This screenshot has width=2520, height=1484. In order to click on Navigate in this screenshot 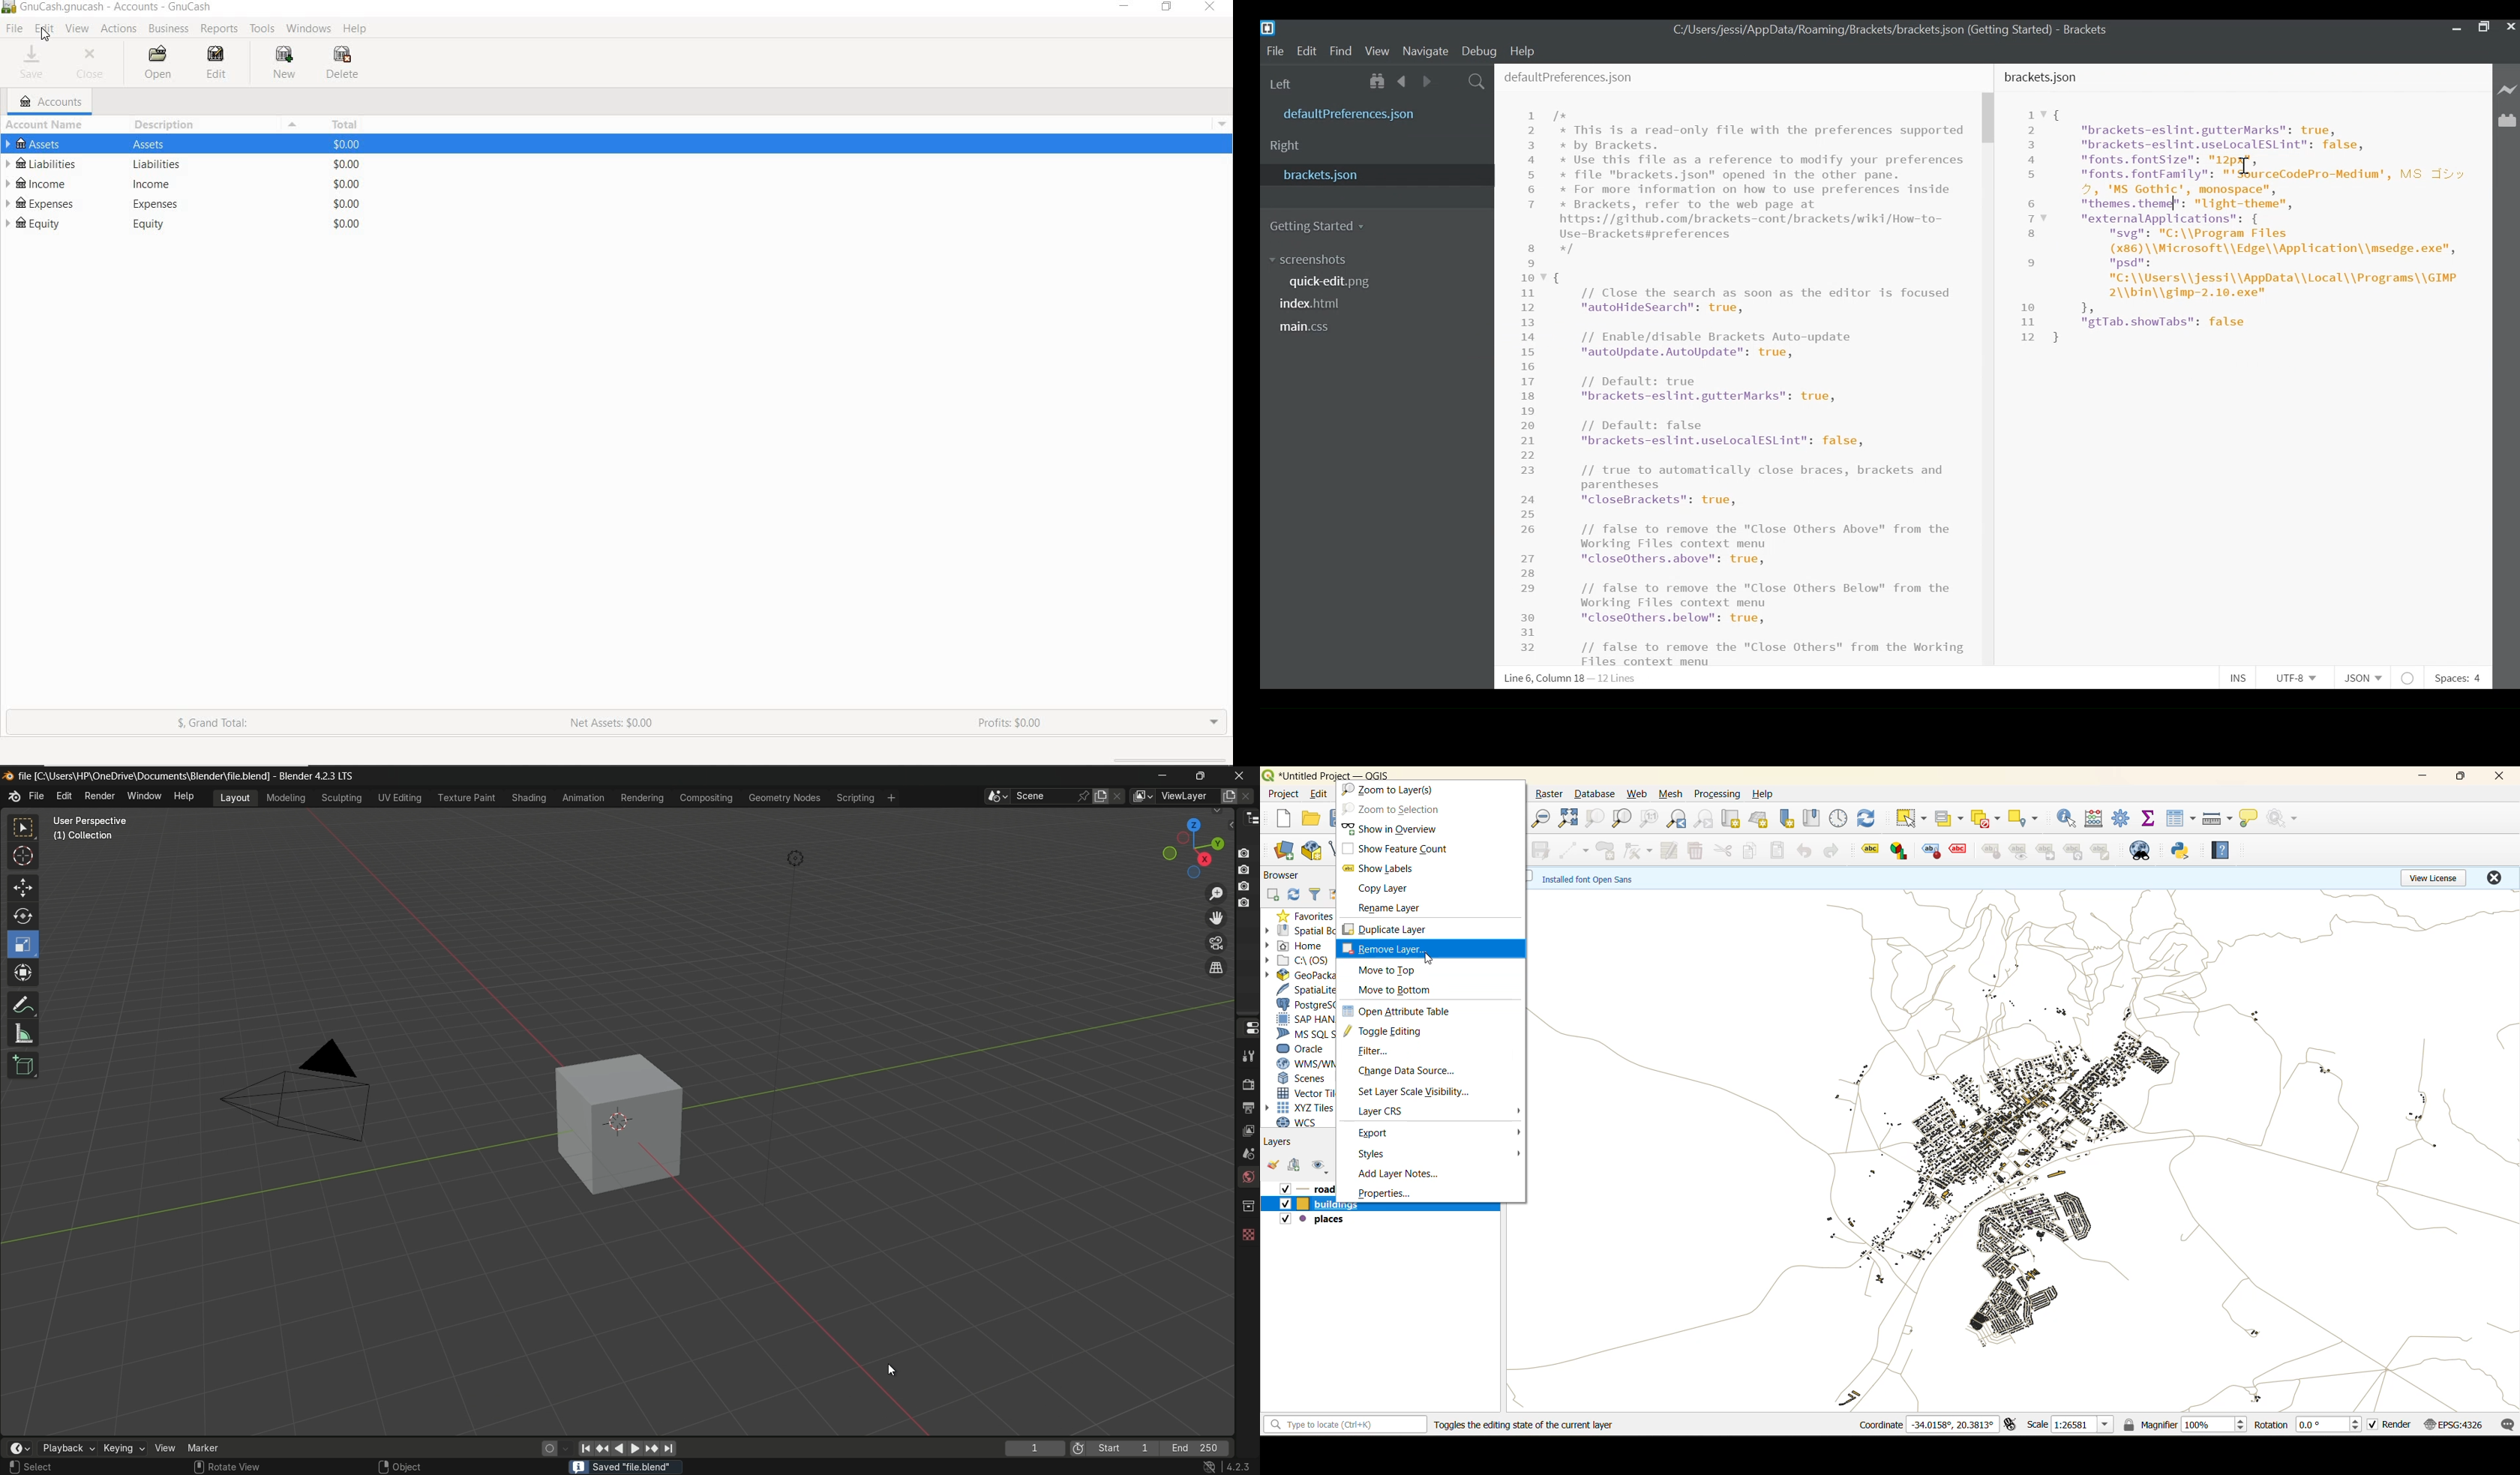, I will do `click(1425, 52)`.